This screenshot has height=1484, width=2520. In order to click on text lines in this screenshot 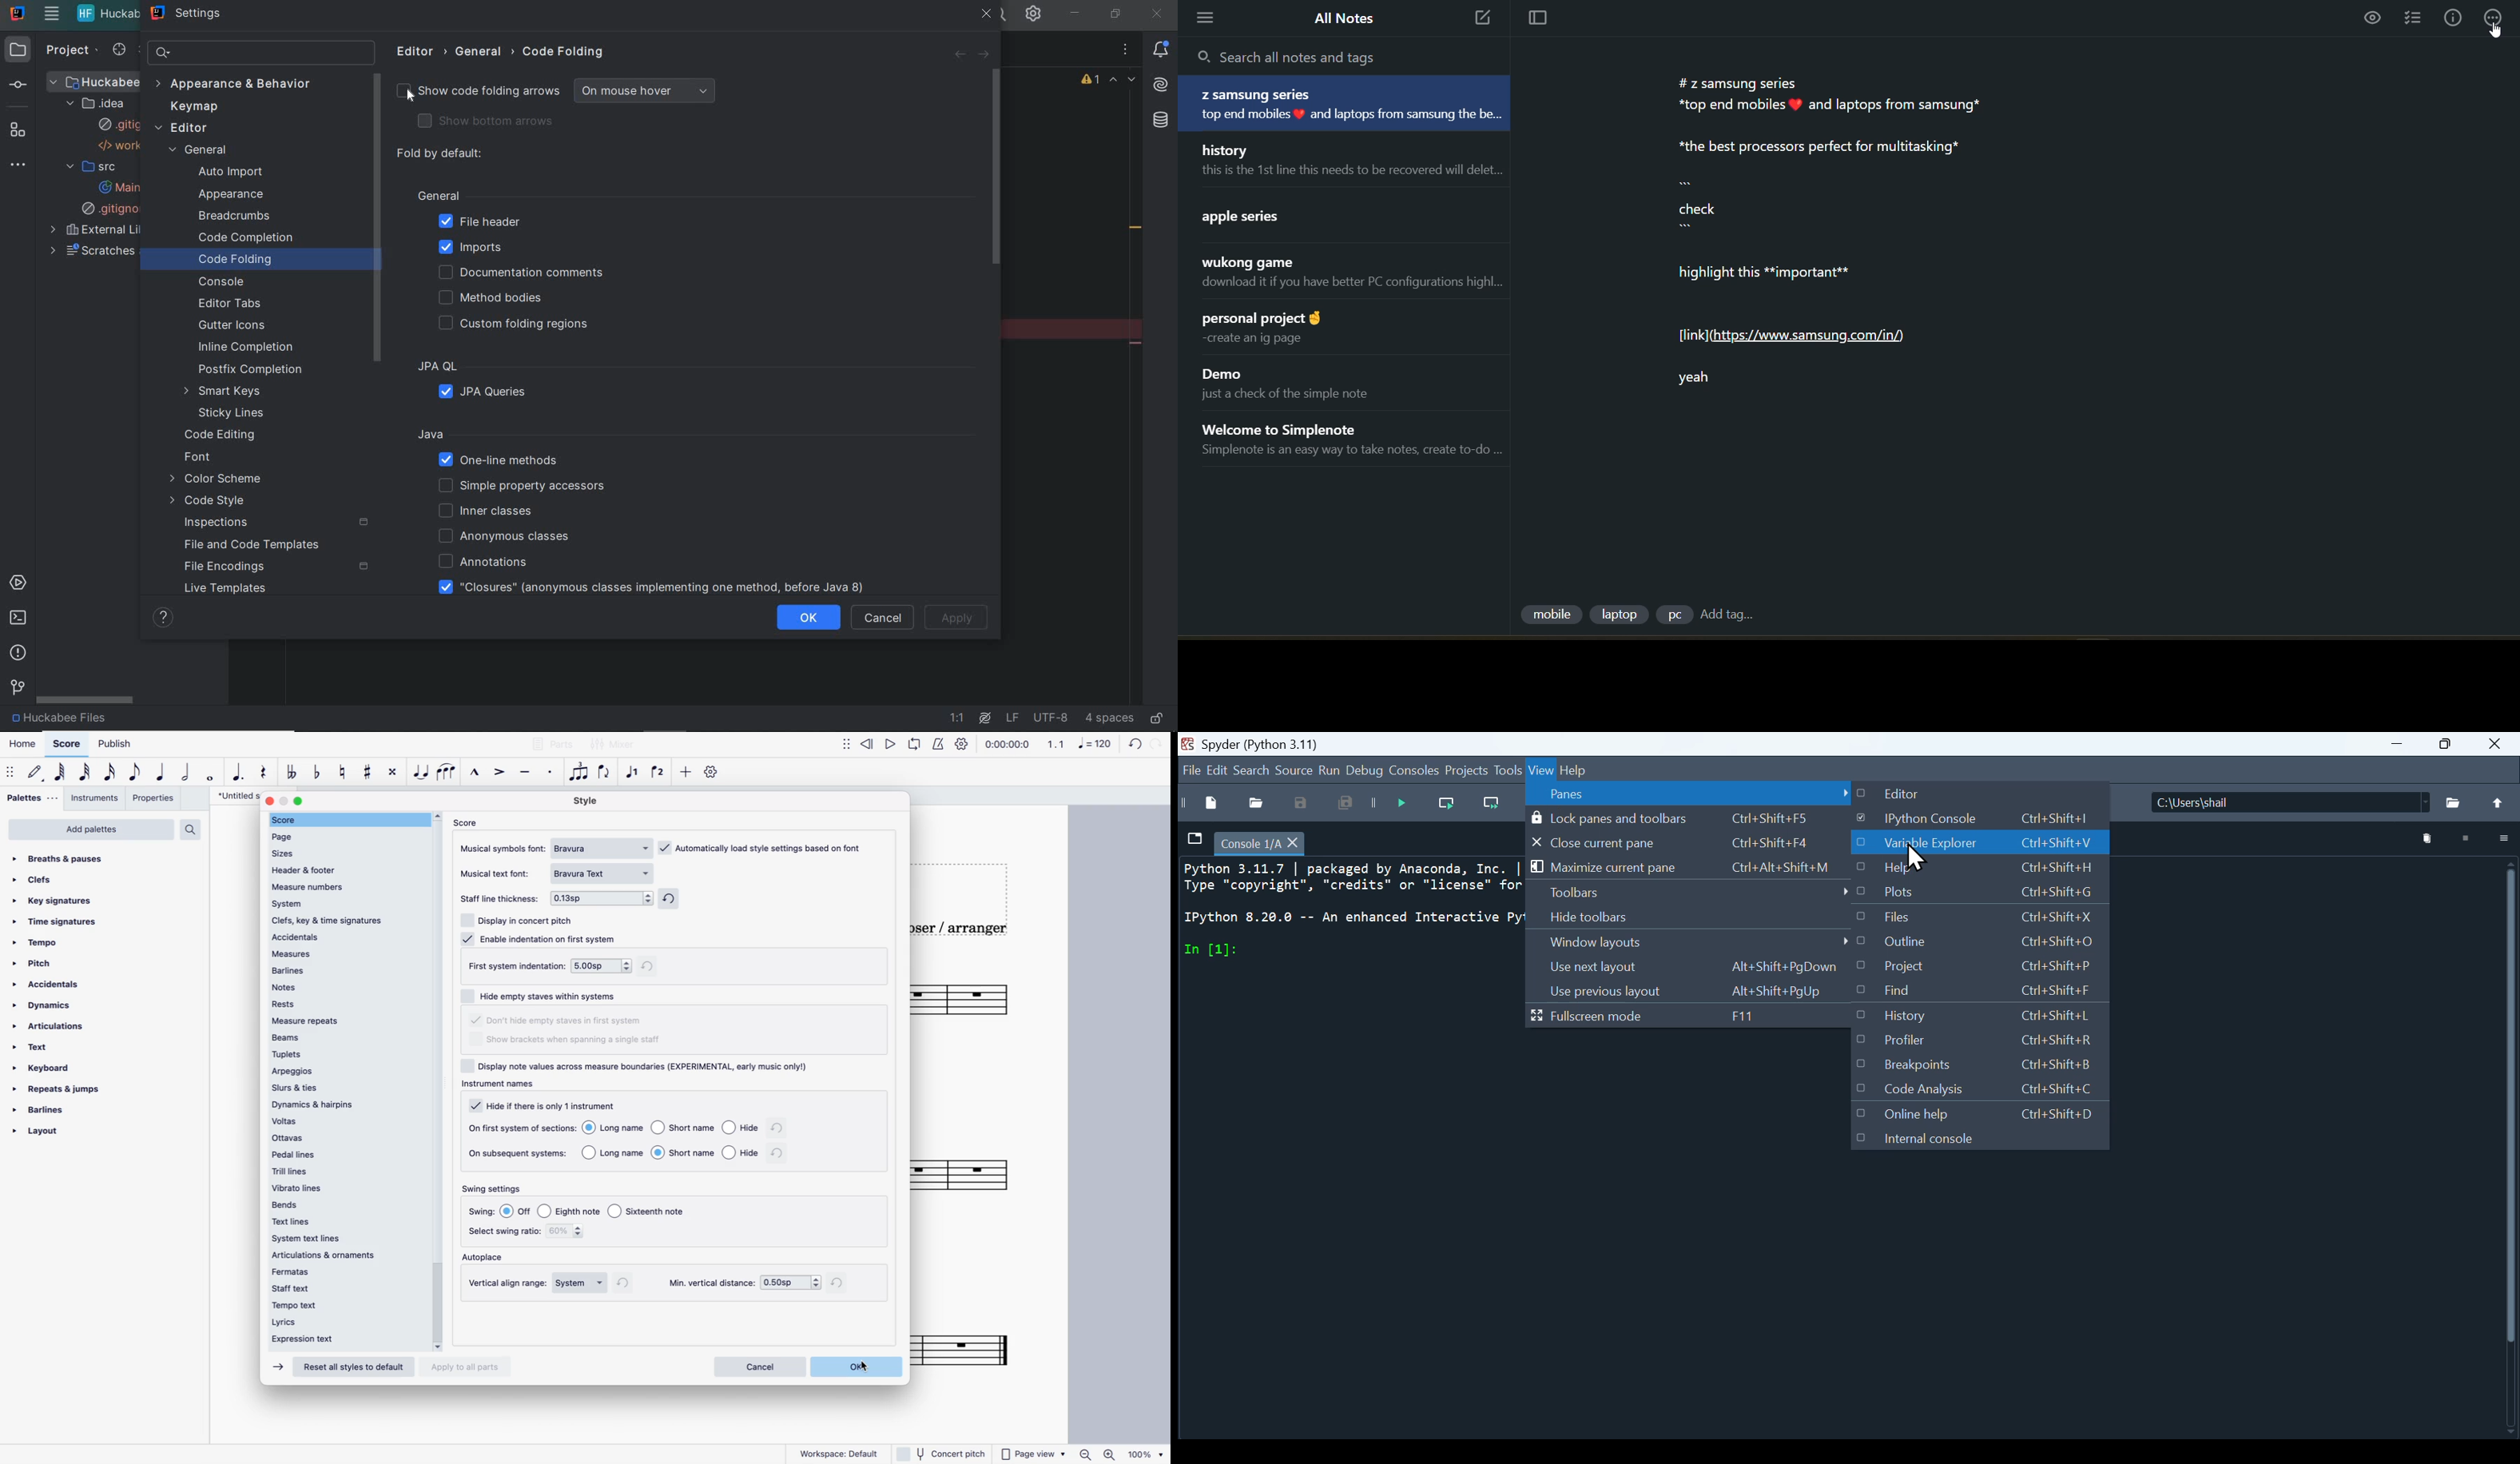, I will do `click(346, 1223)`.